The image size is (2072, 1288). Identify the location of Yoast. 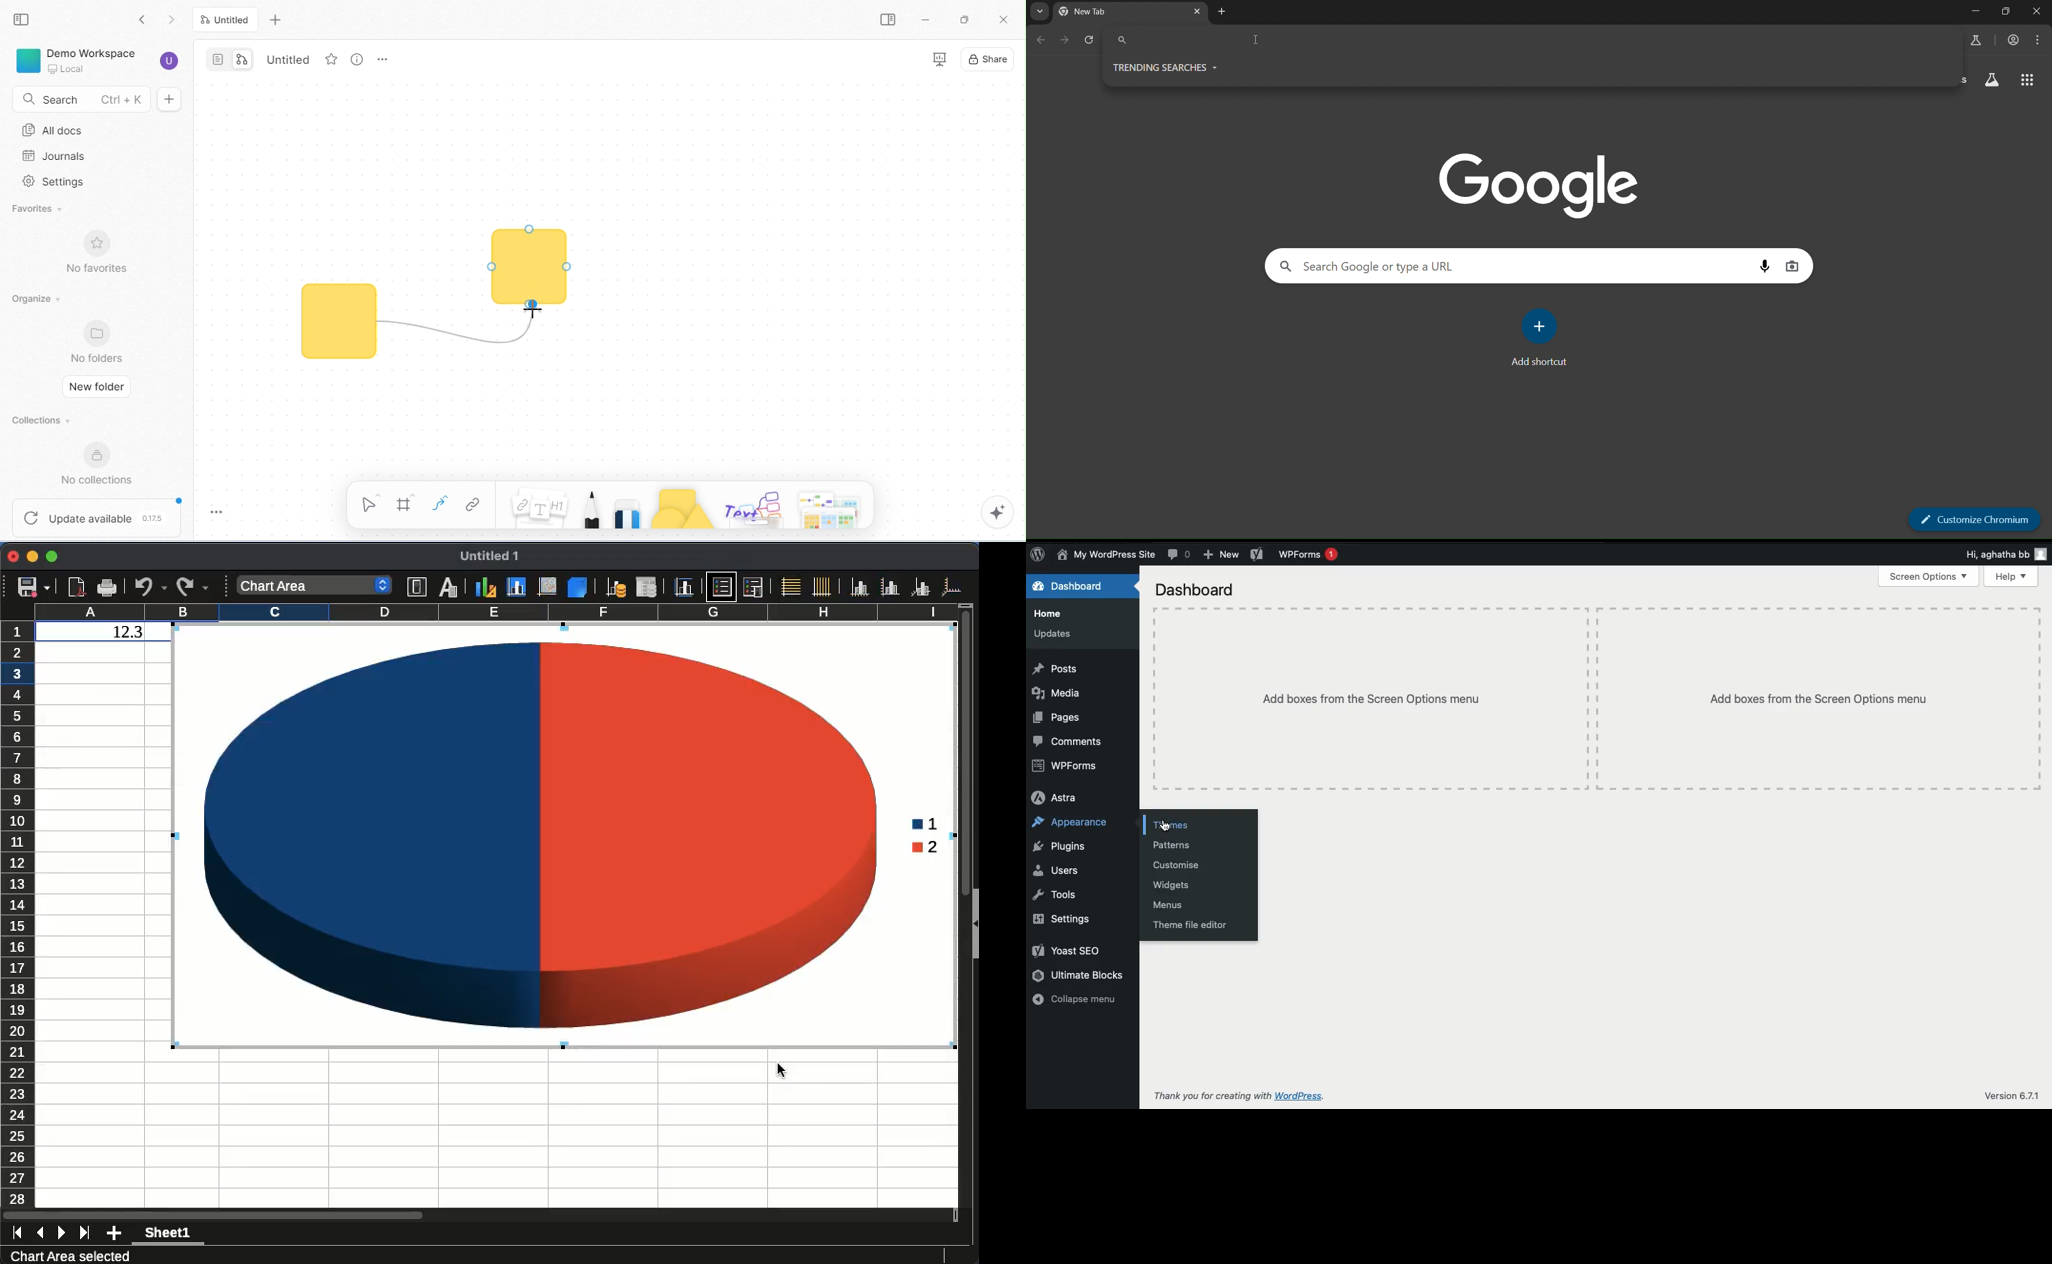
(1254, 555).